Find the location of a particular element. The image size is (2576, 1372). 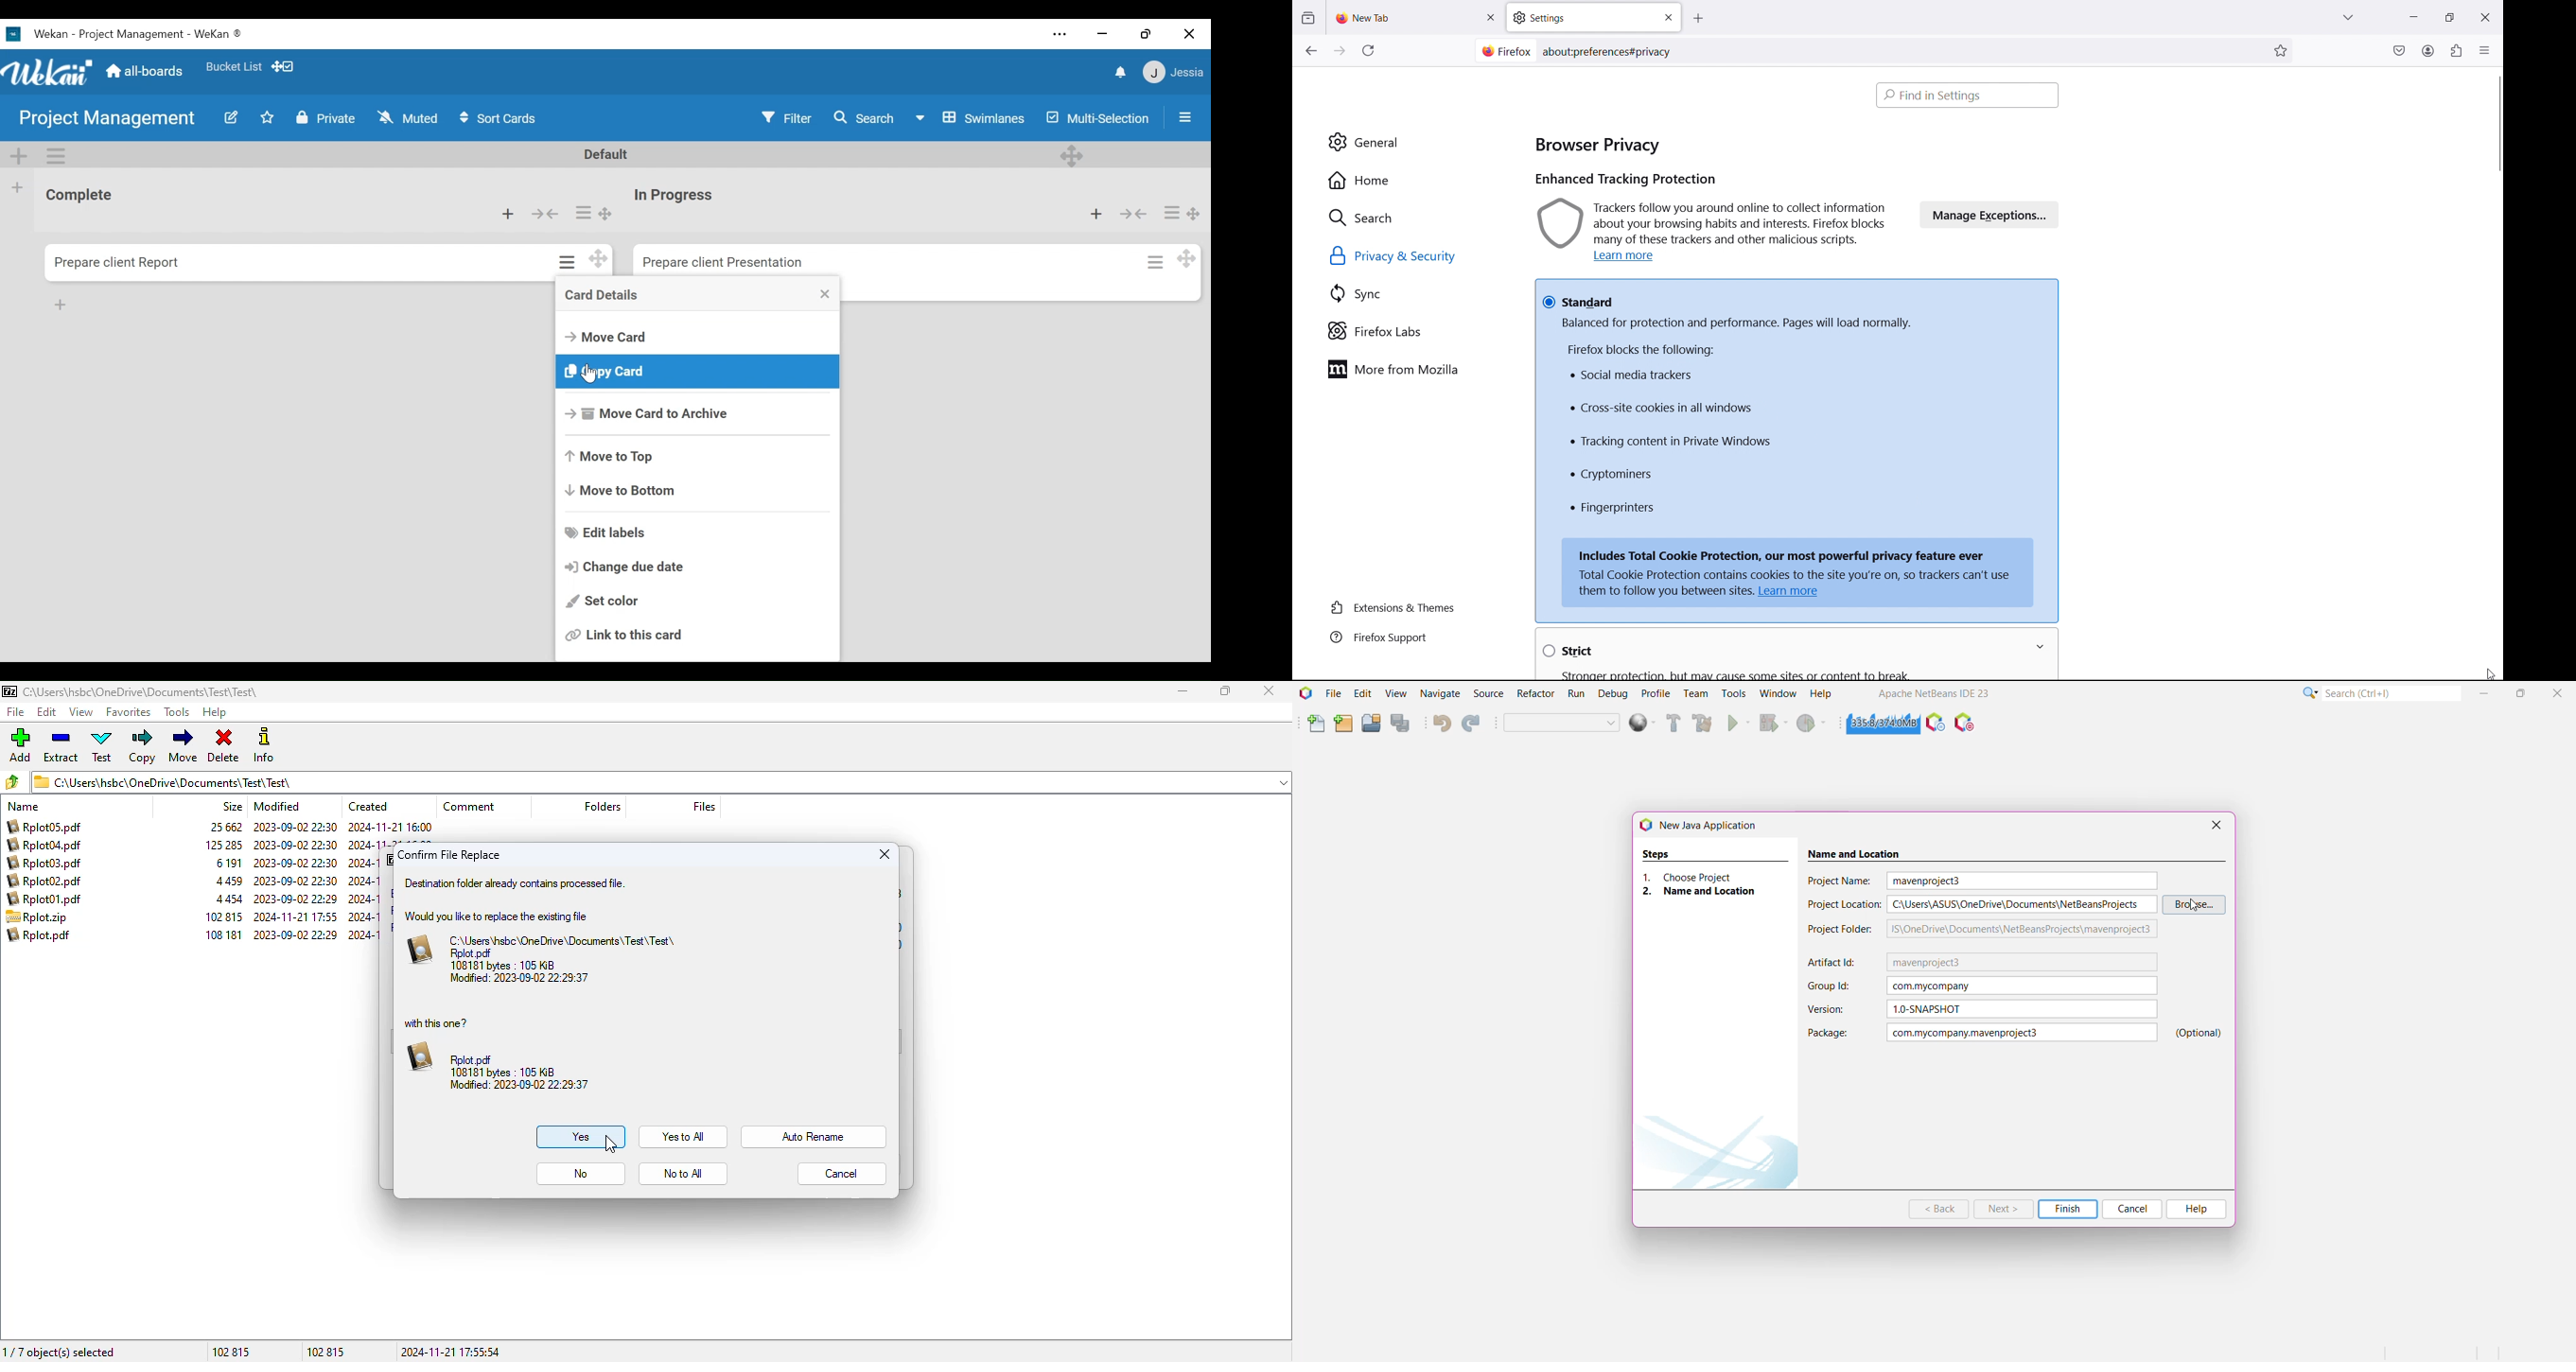

more information is located at coordinates (2047, 647).